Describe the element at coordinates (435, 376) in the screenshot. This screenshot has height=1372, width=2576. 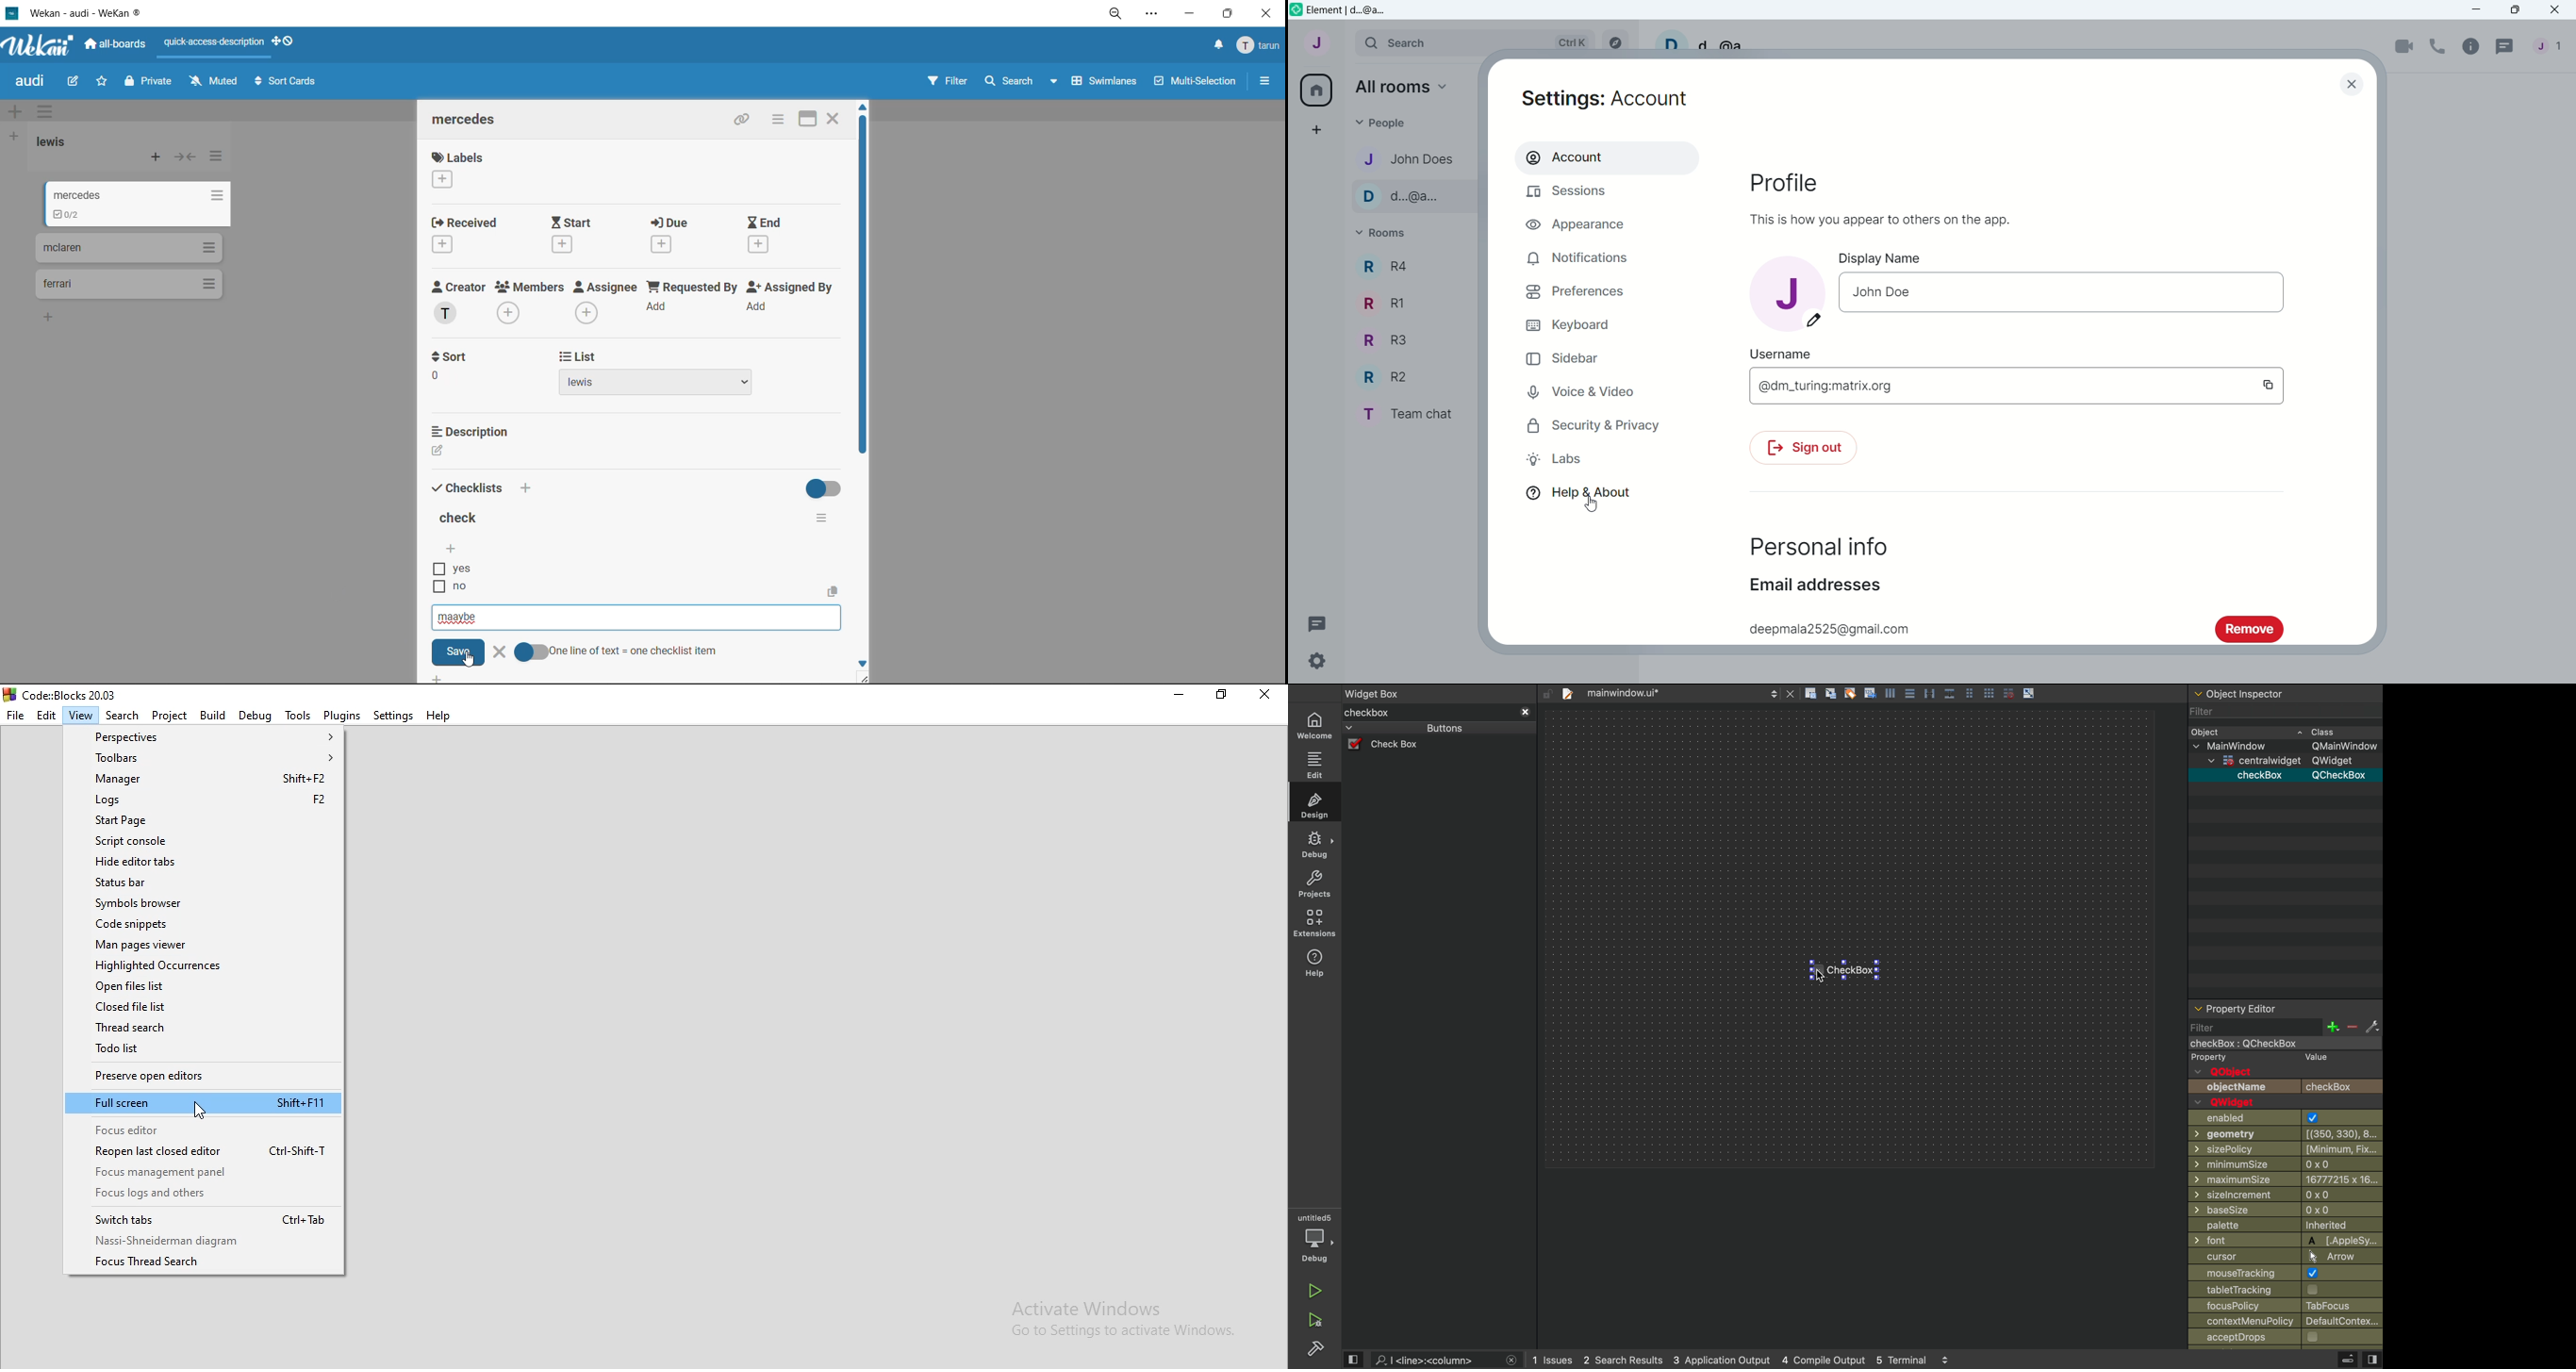
I see `0` at that location.